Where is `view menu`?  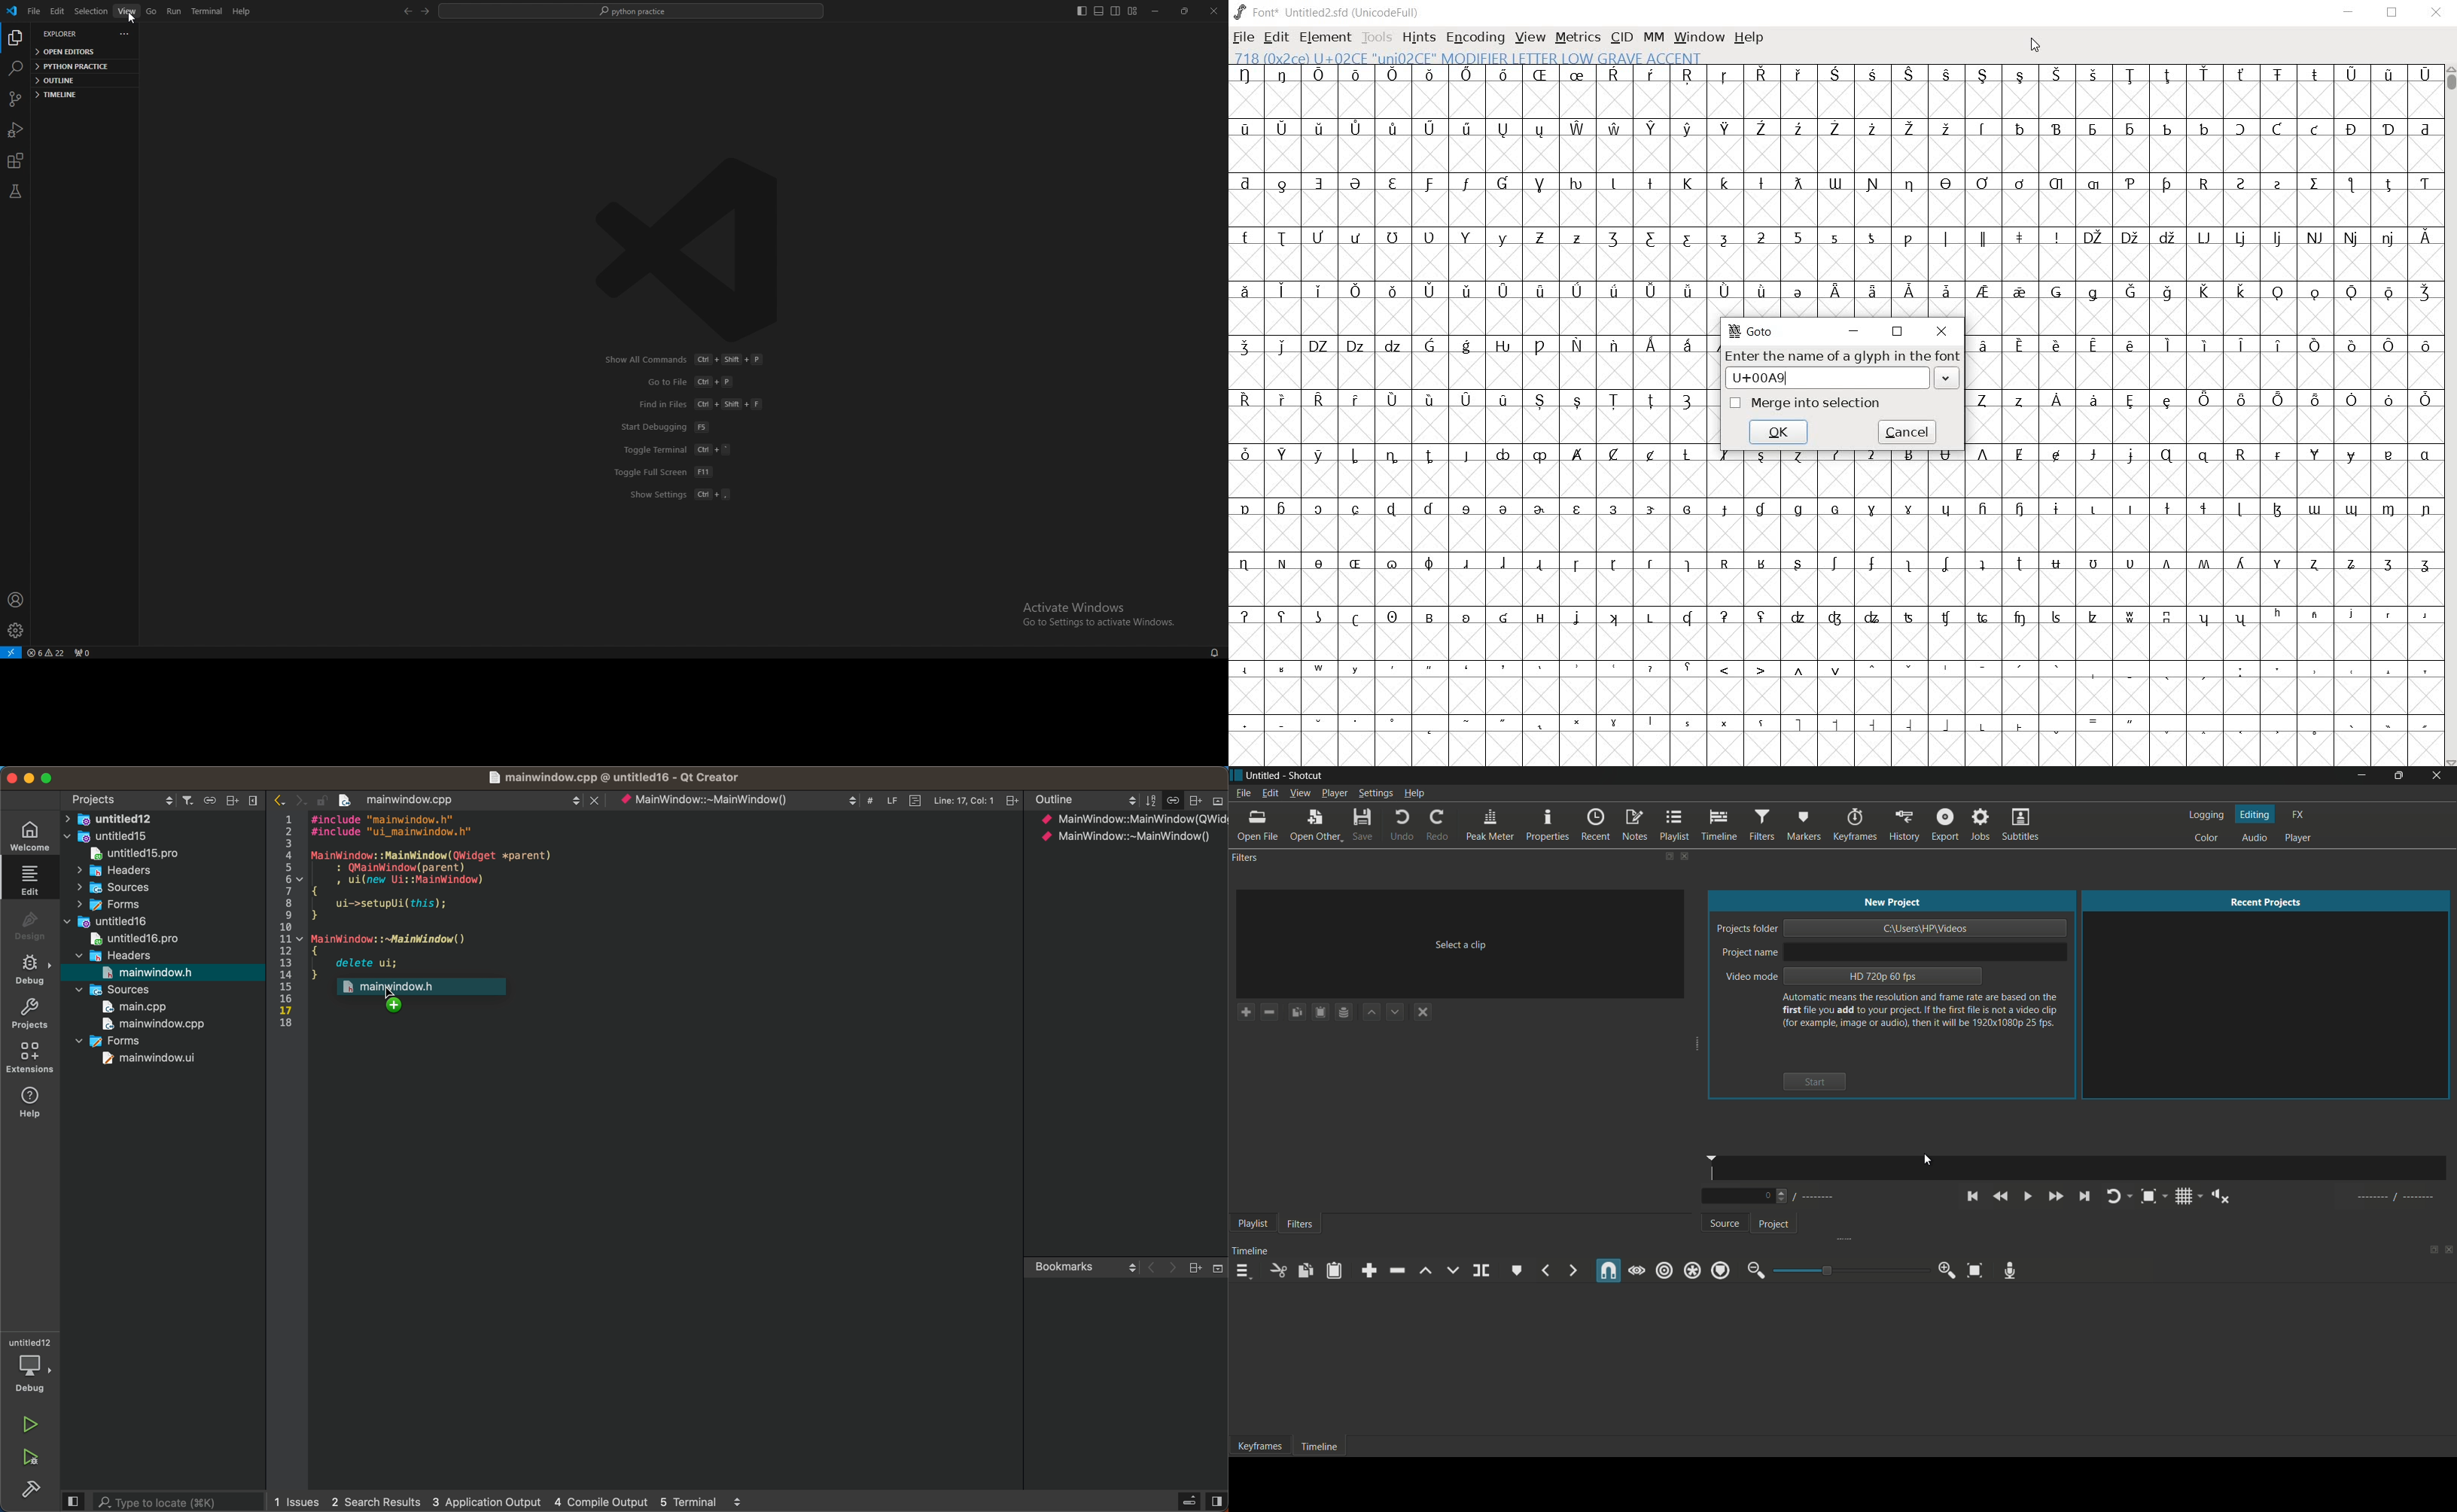
view menu is located at coordinates (1300, 794).